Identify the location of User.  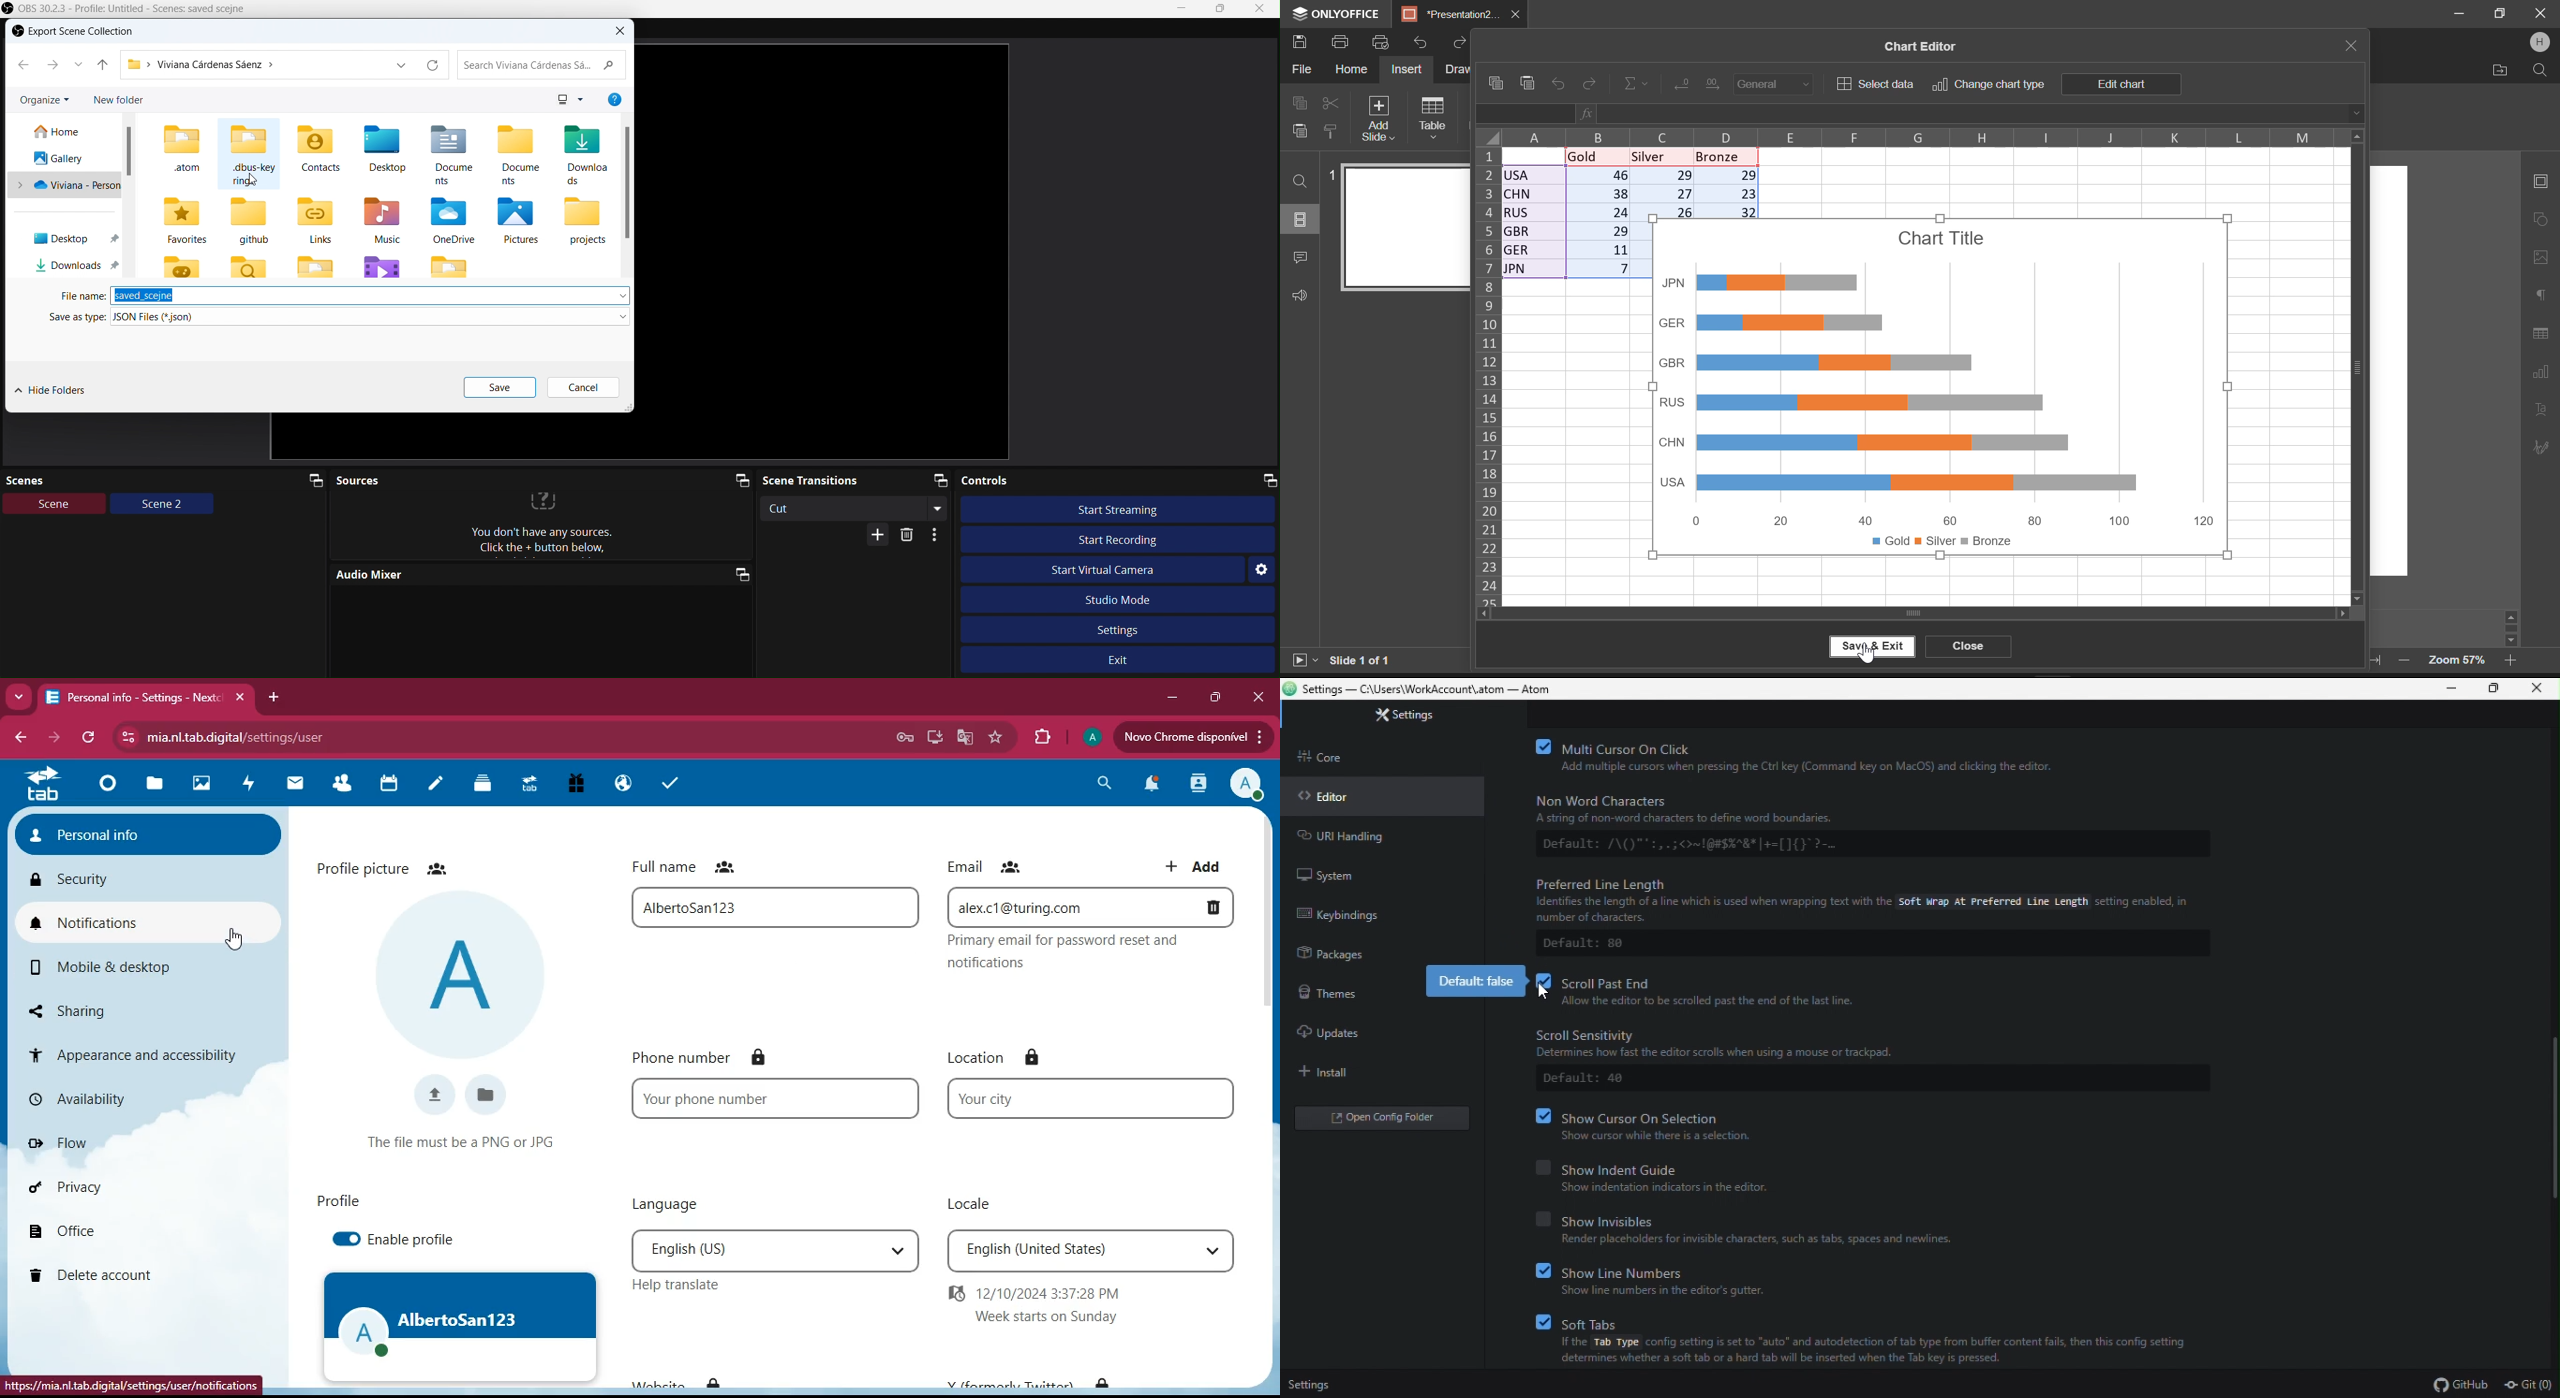
(2539, 42).